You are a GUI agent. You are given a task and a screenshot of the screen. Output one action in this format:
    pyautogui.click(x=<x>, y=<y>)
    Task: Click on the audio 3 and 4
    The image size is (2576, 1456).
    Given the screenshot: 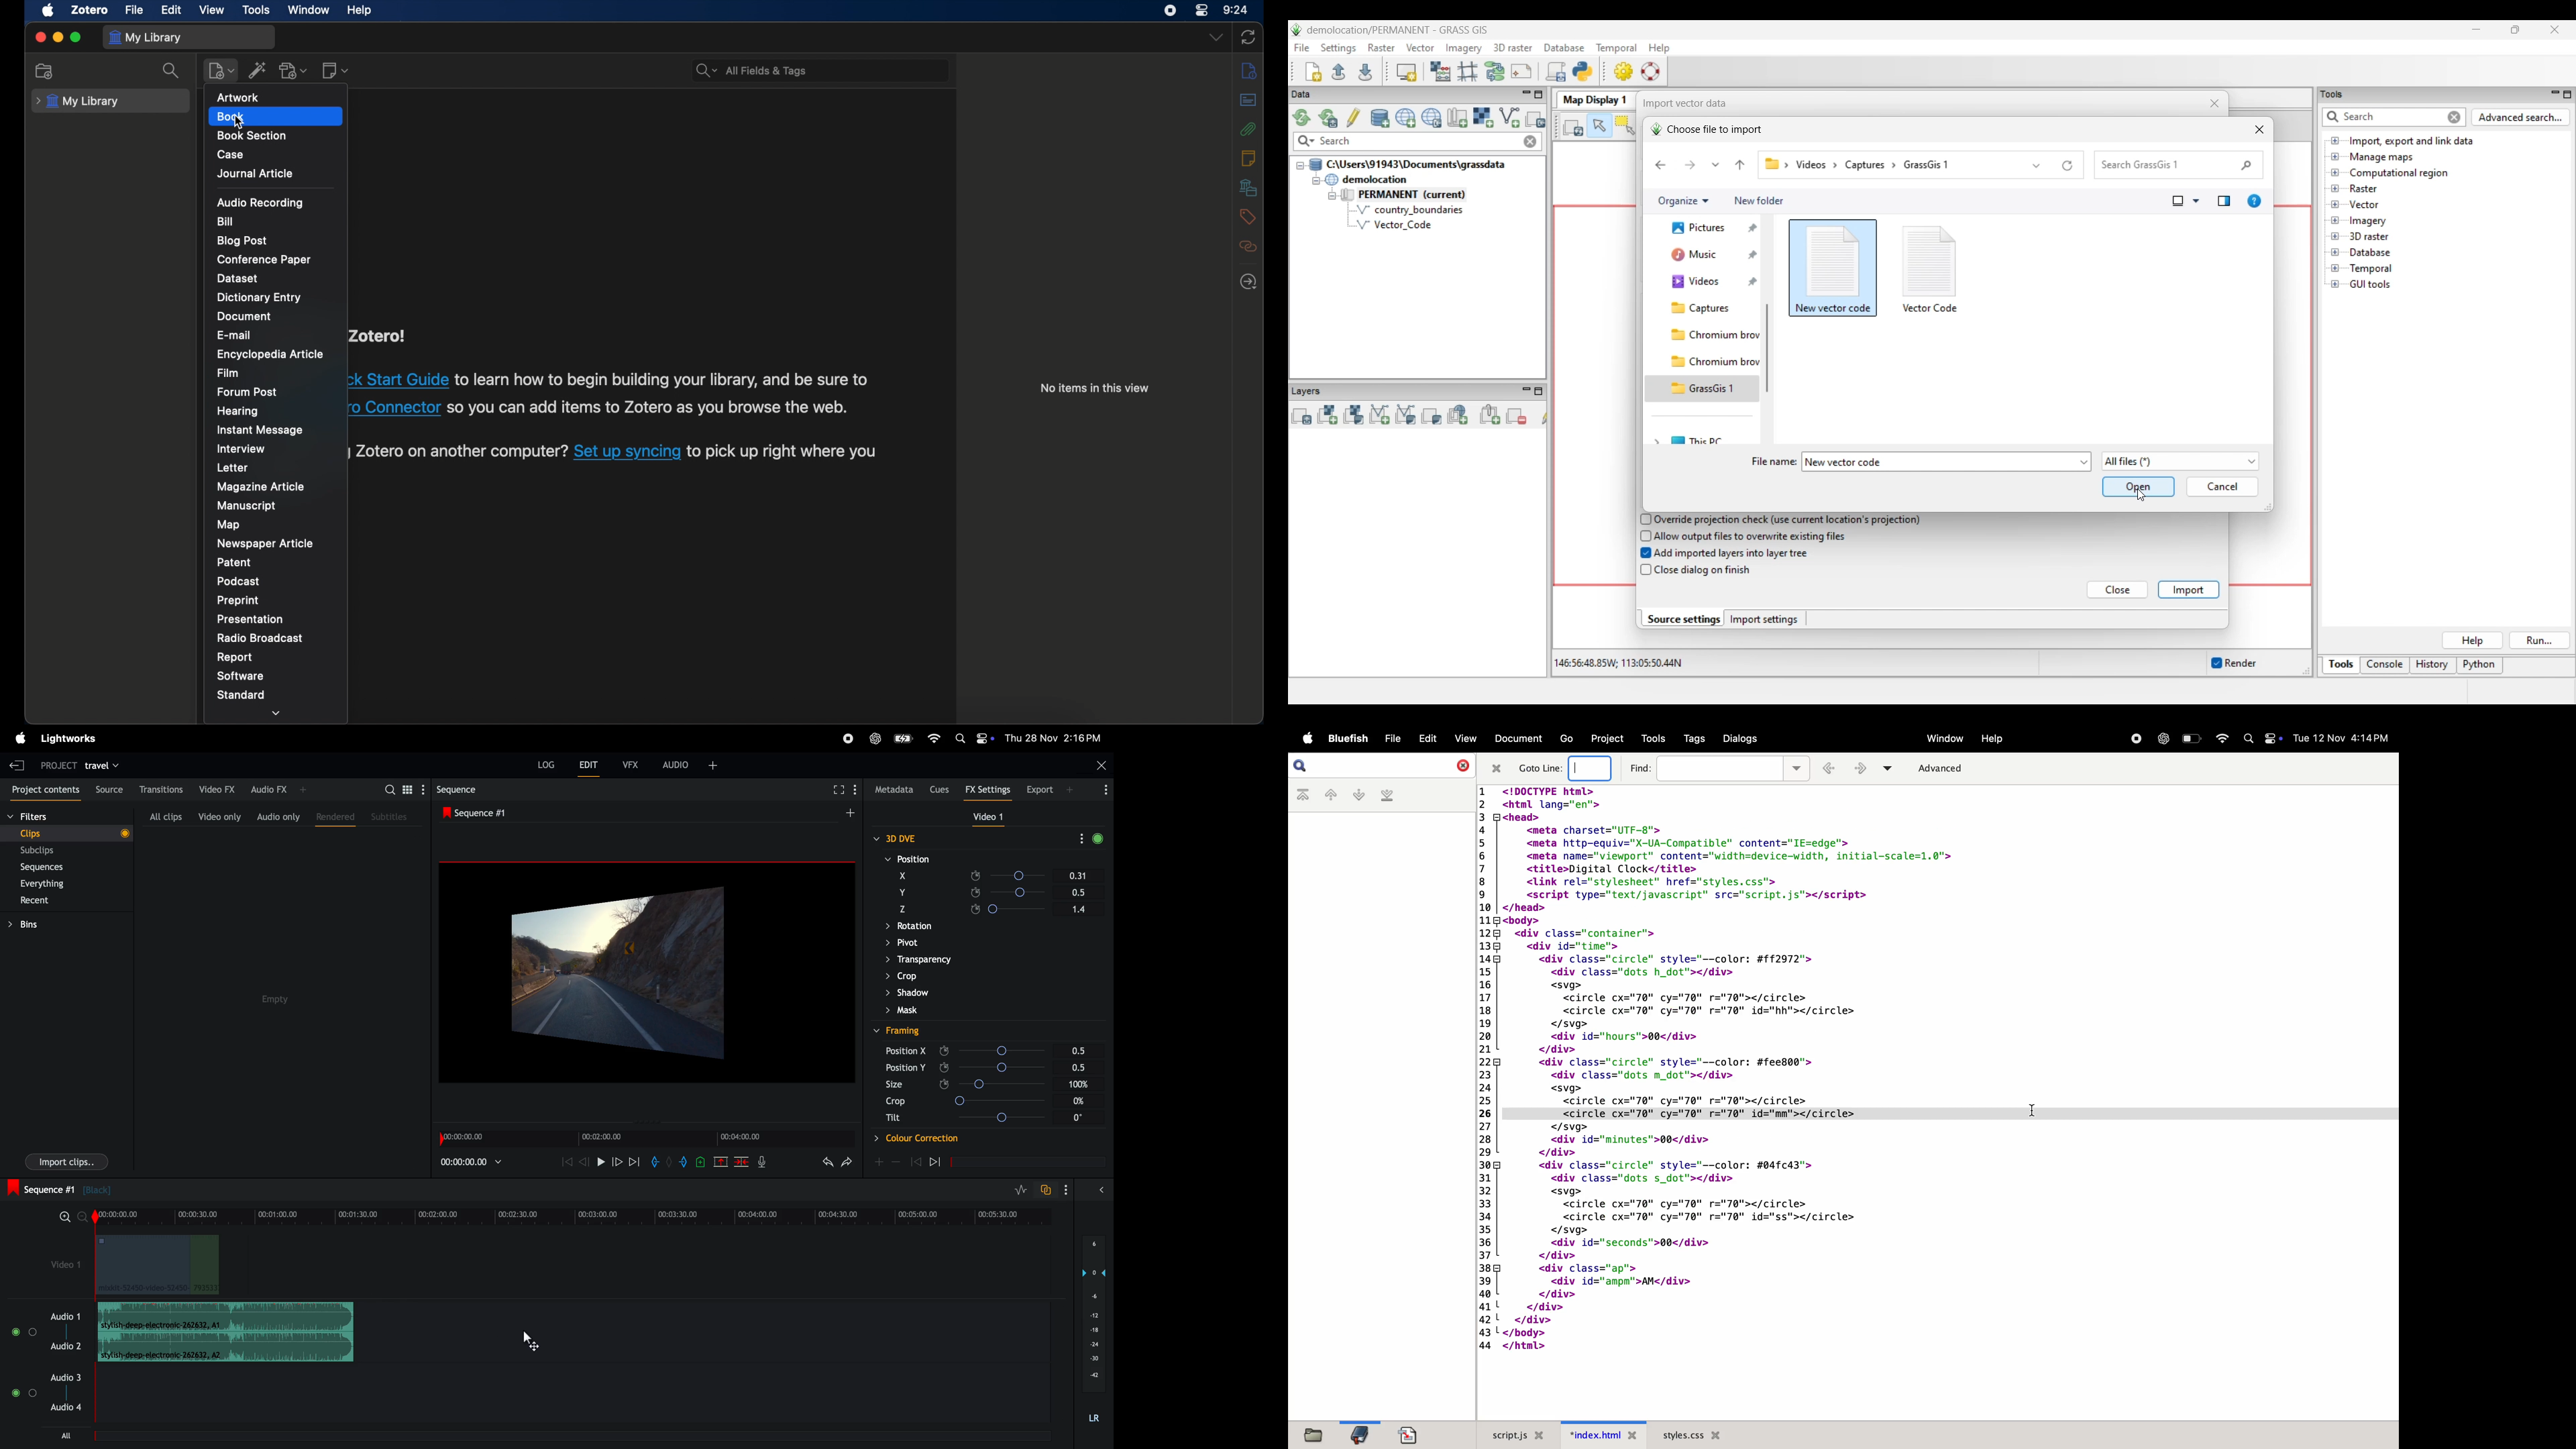 What is the action you would take?
    pyautogui.click(x=52, y=1395)
    